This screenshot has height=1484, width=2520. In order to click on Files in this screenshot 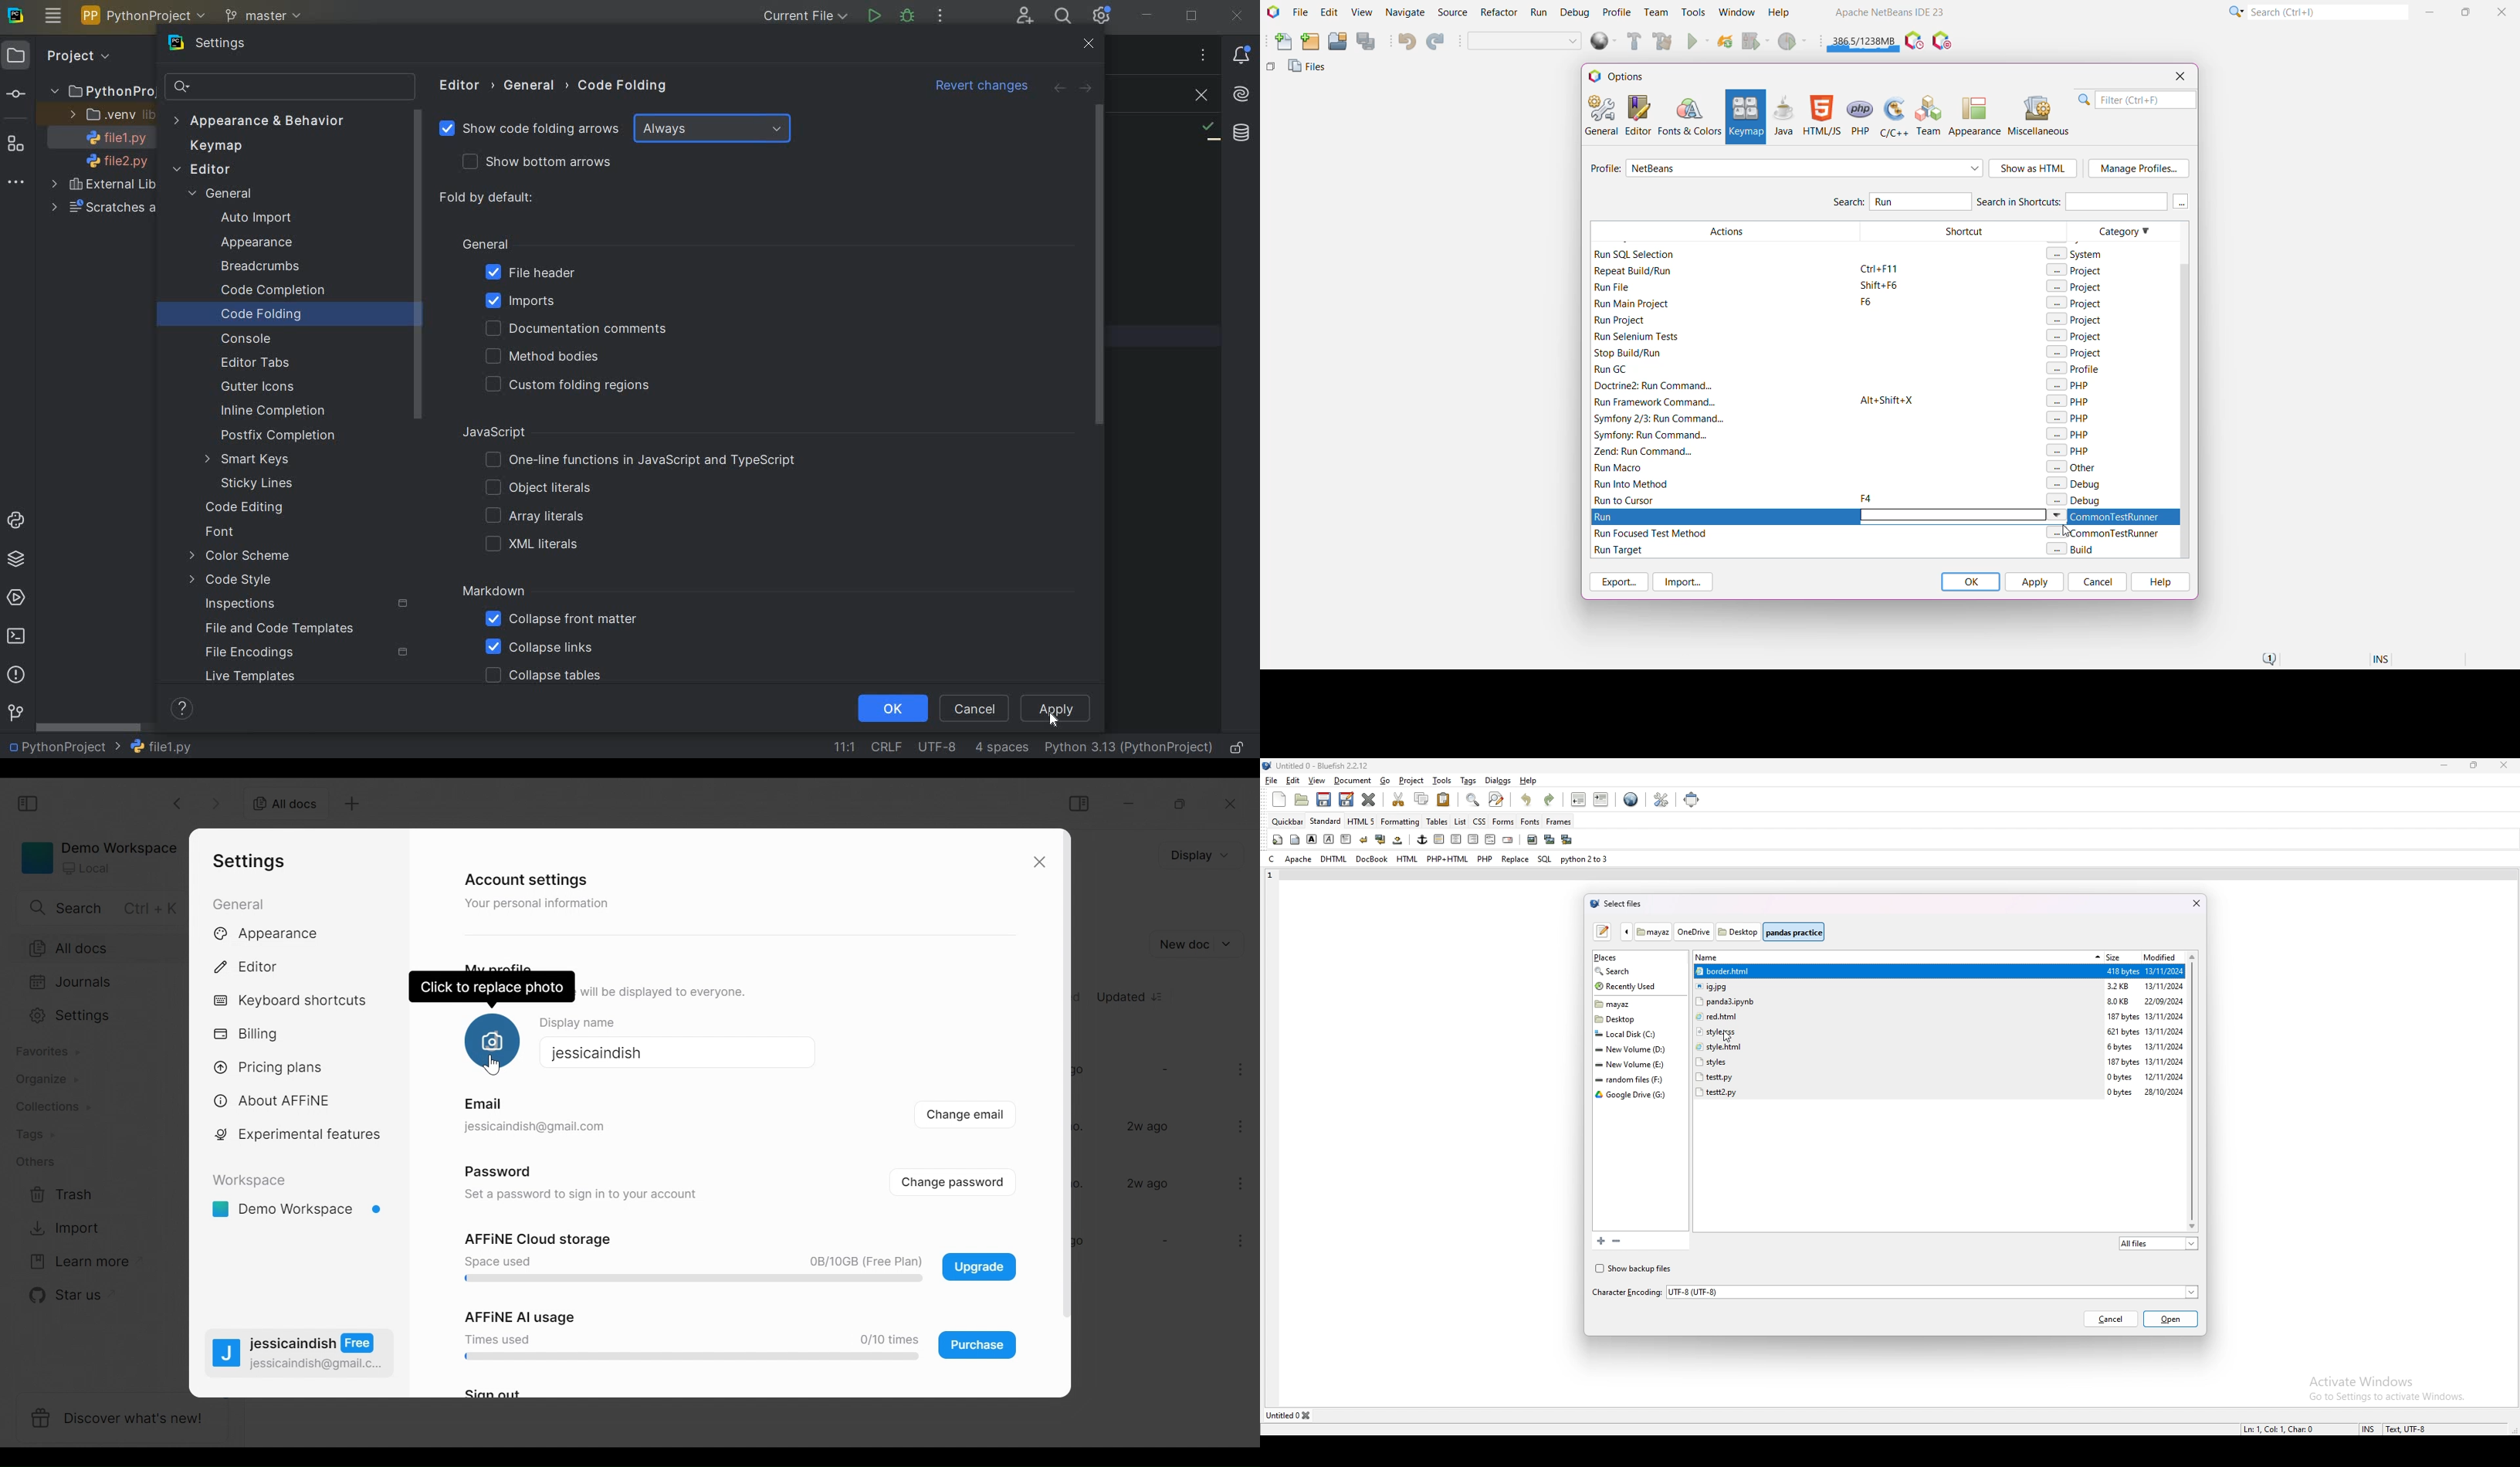, I will do `click(1309, 70)`.